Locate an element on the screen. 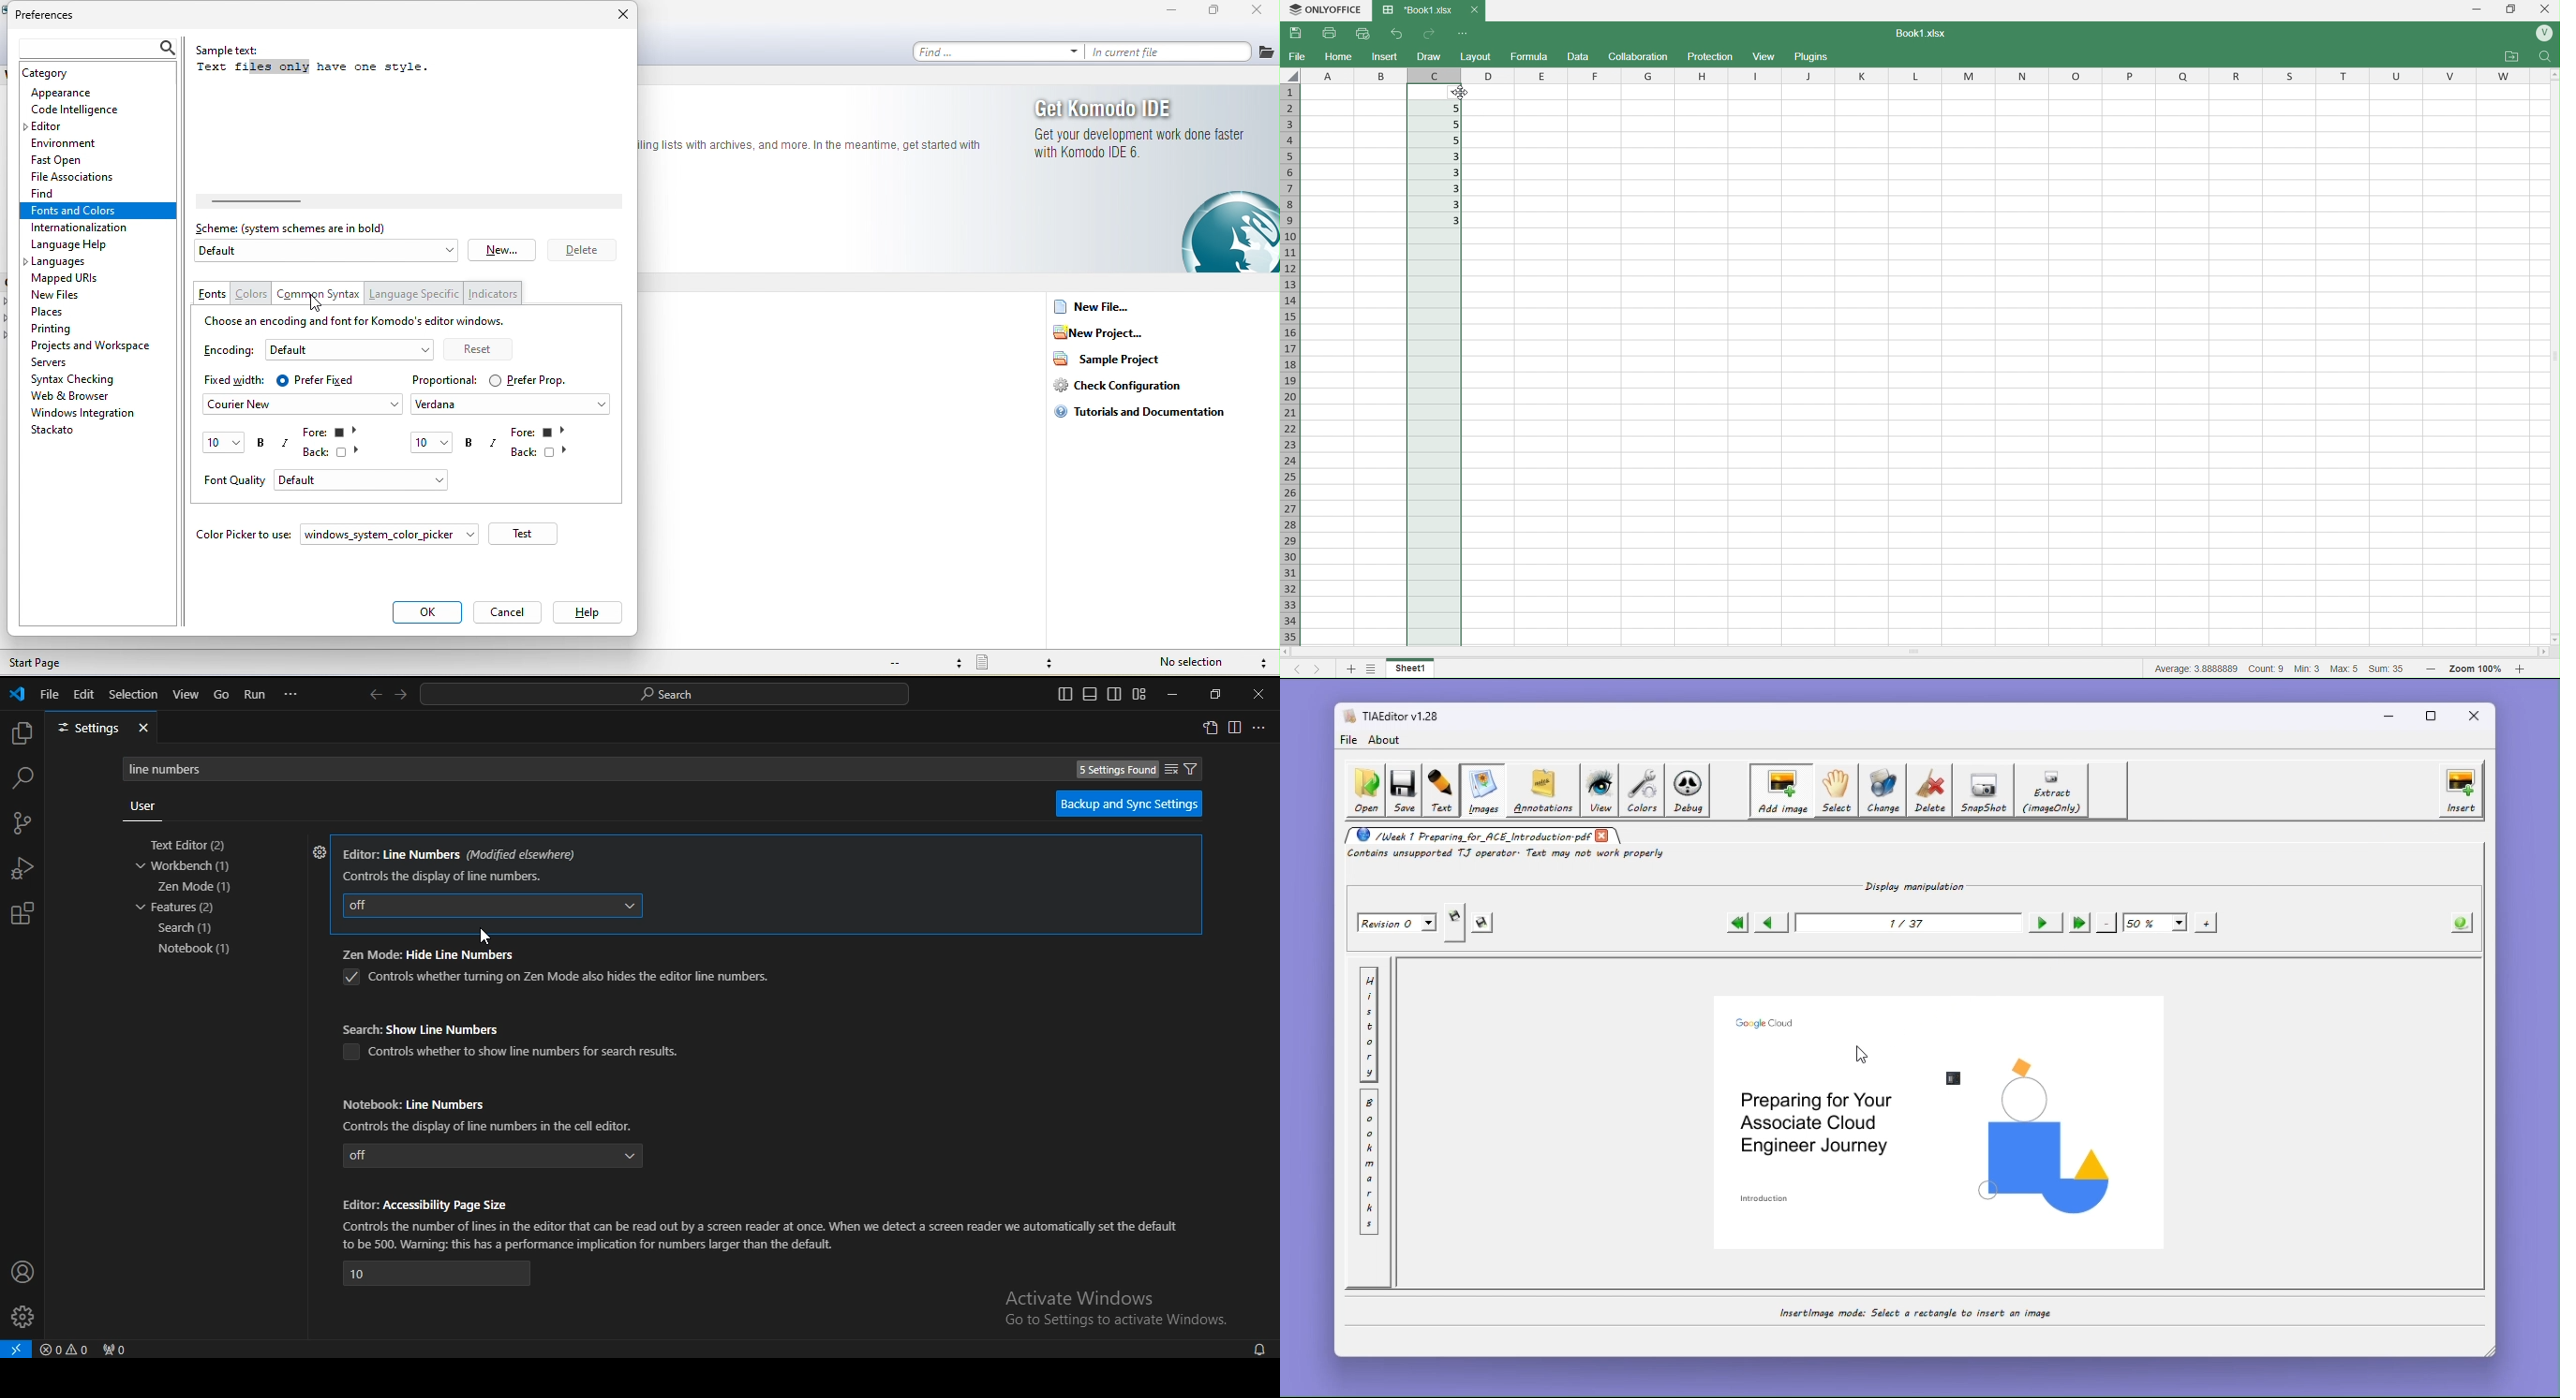  prefer prop is located at coordinates (528, 379).